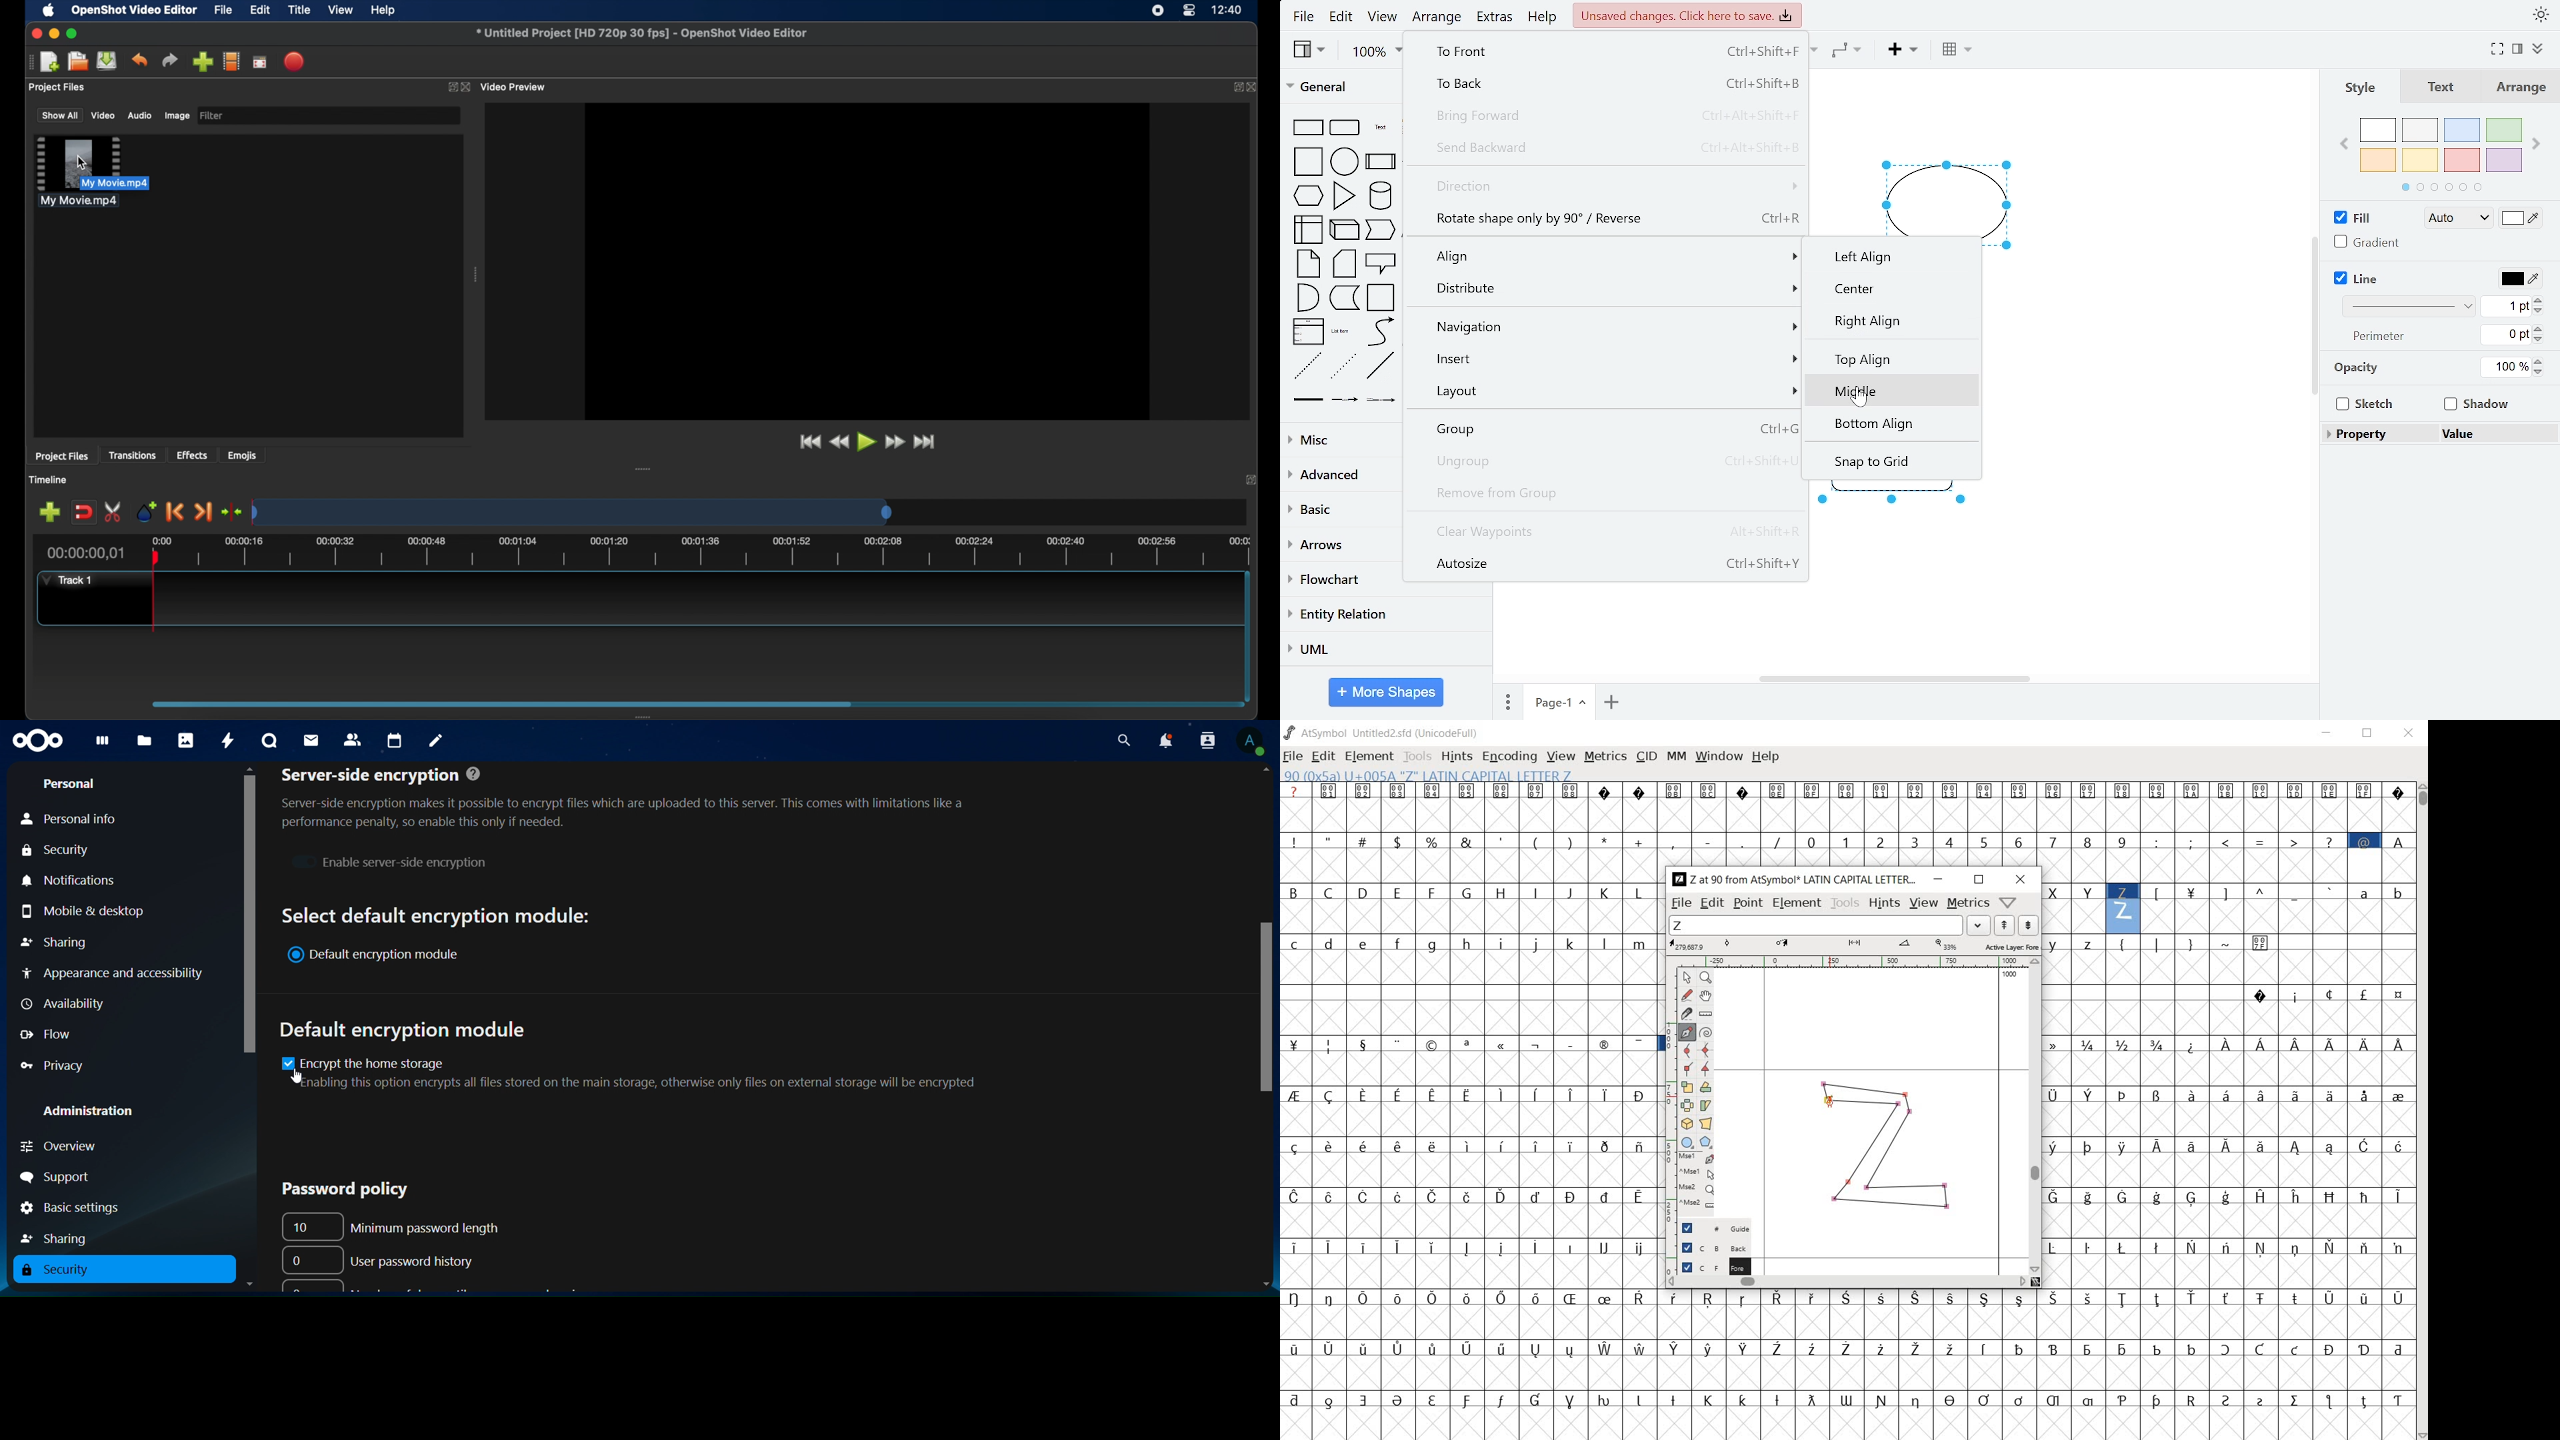 This screenshot has height=1456, width=2576. Describe the element at coordinates (2494, 433) in the screenshot. I see `value` at that location.